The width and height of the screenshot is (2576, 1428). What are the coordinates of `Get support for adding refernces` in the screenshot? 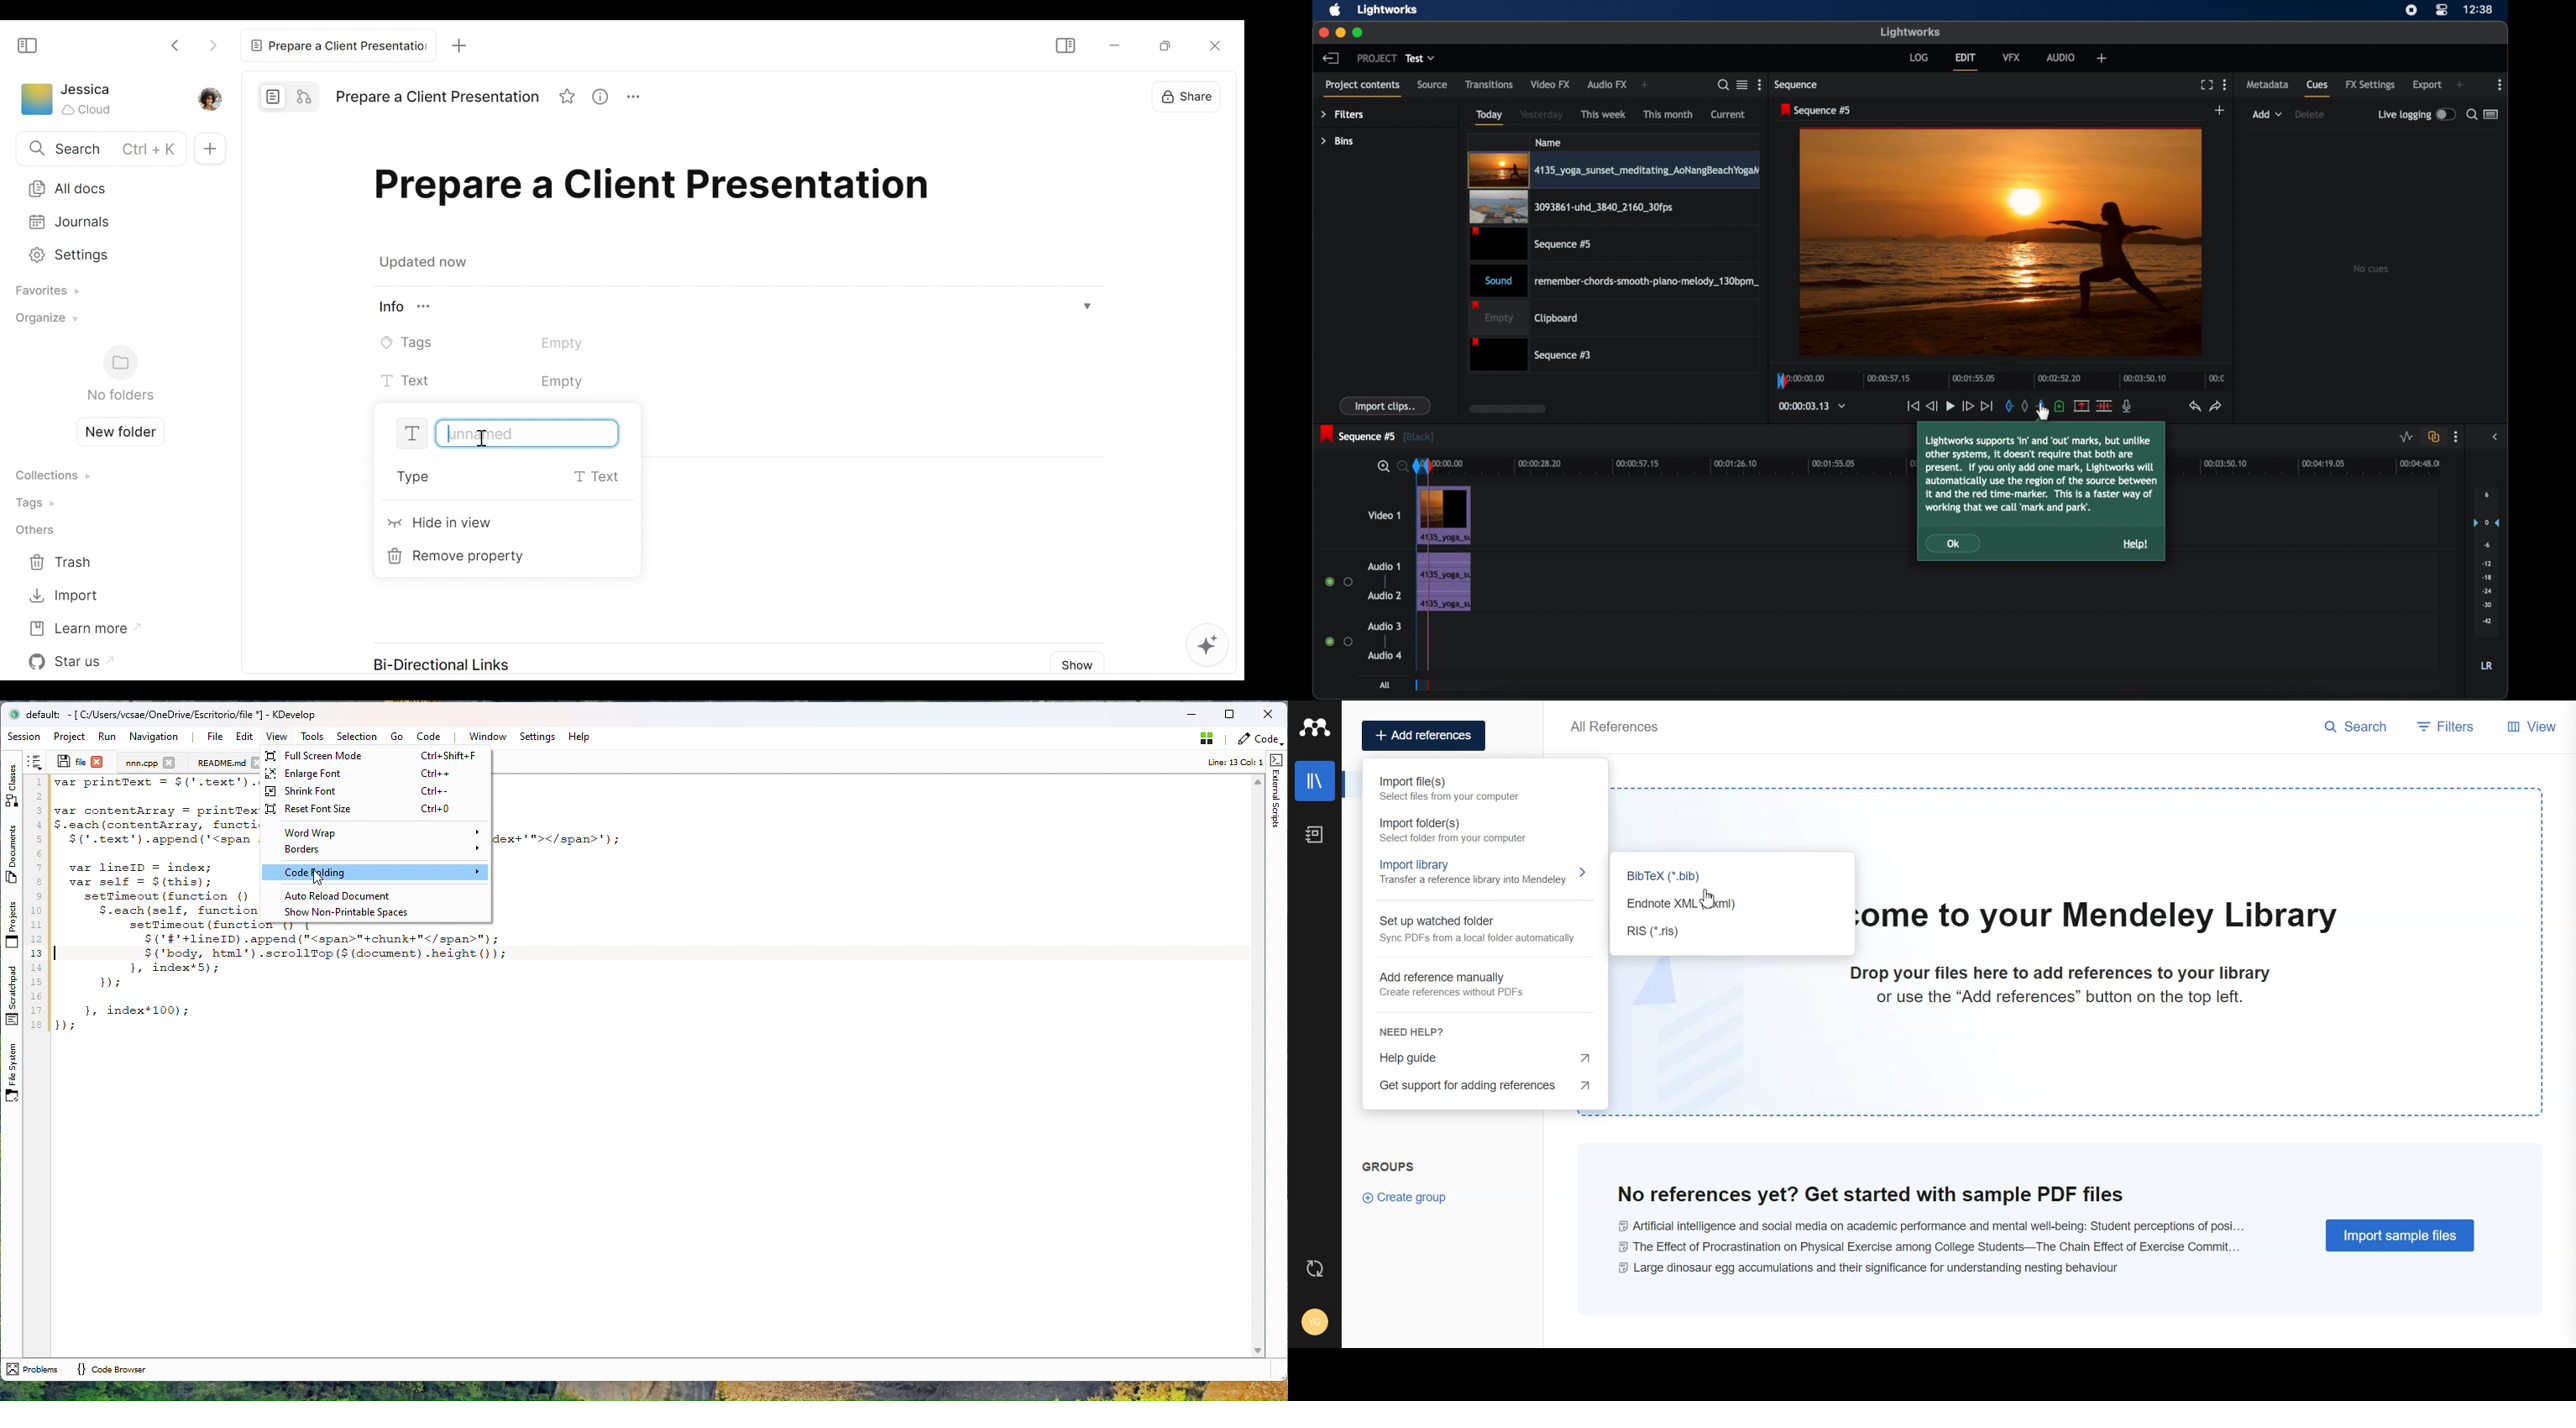 It's located at (1482, 1092).